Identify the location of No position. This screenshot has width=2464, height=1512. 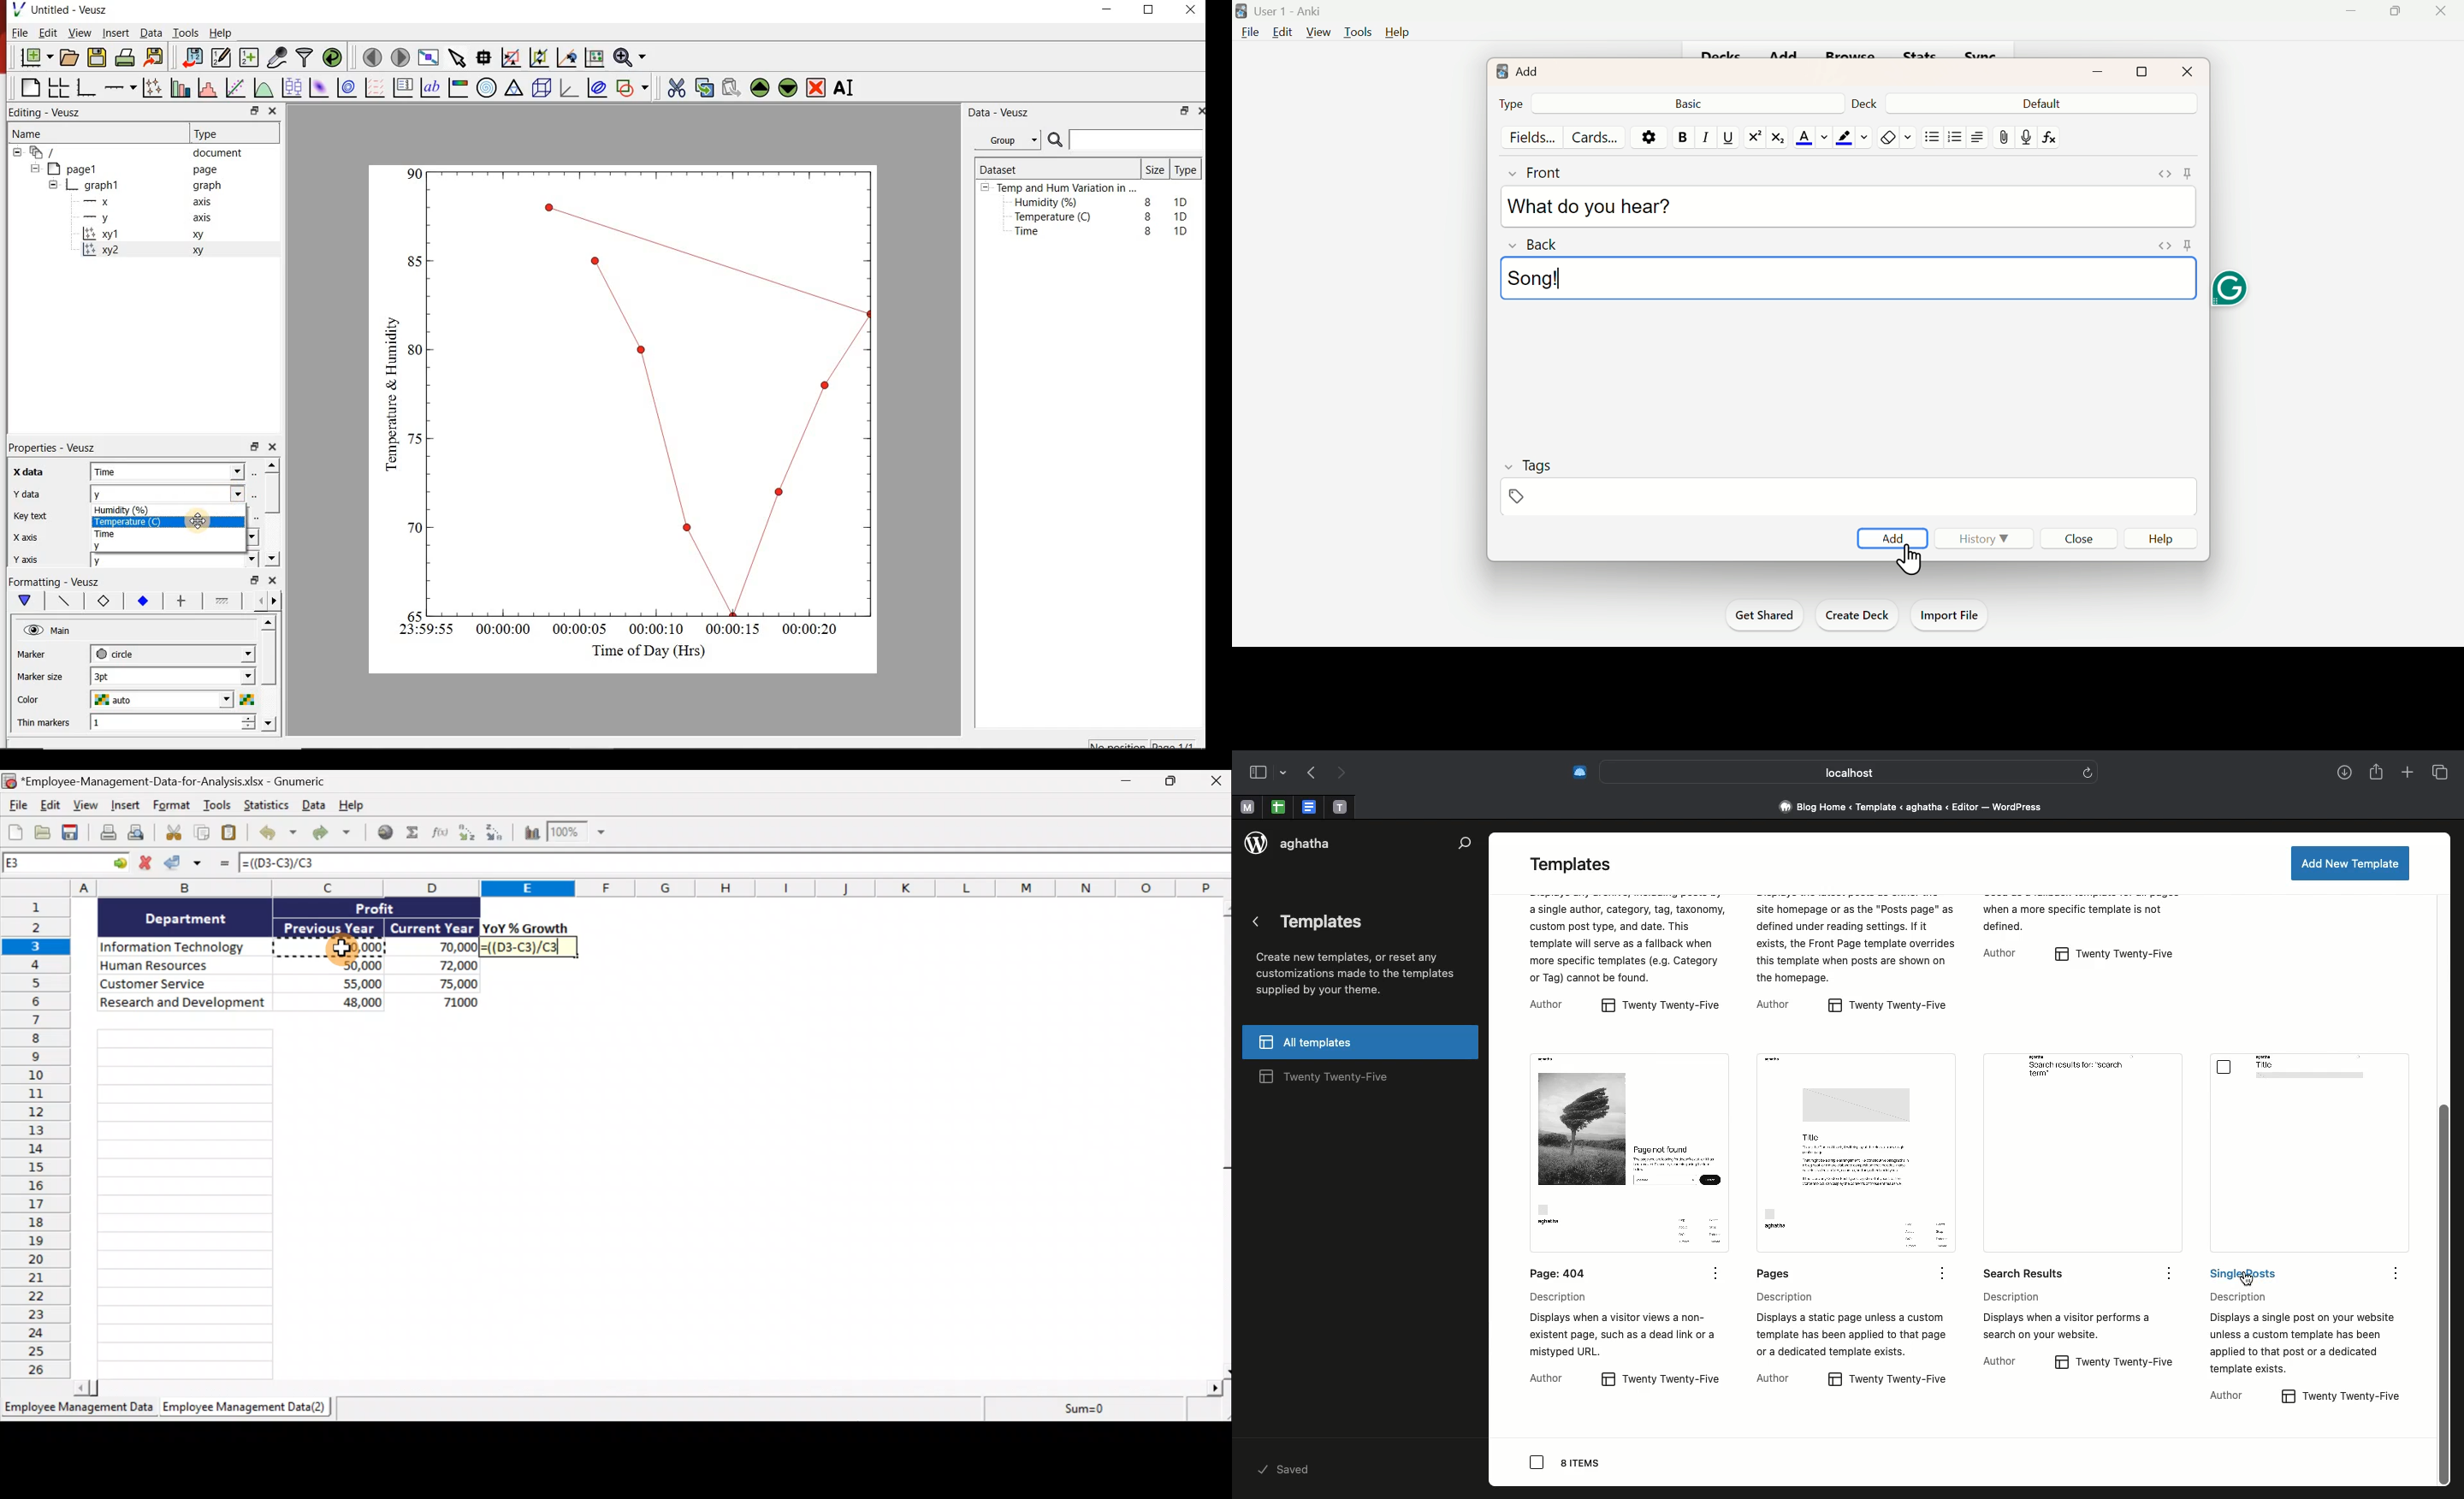
(1118, 744).